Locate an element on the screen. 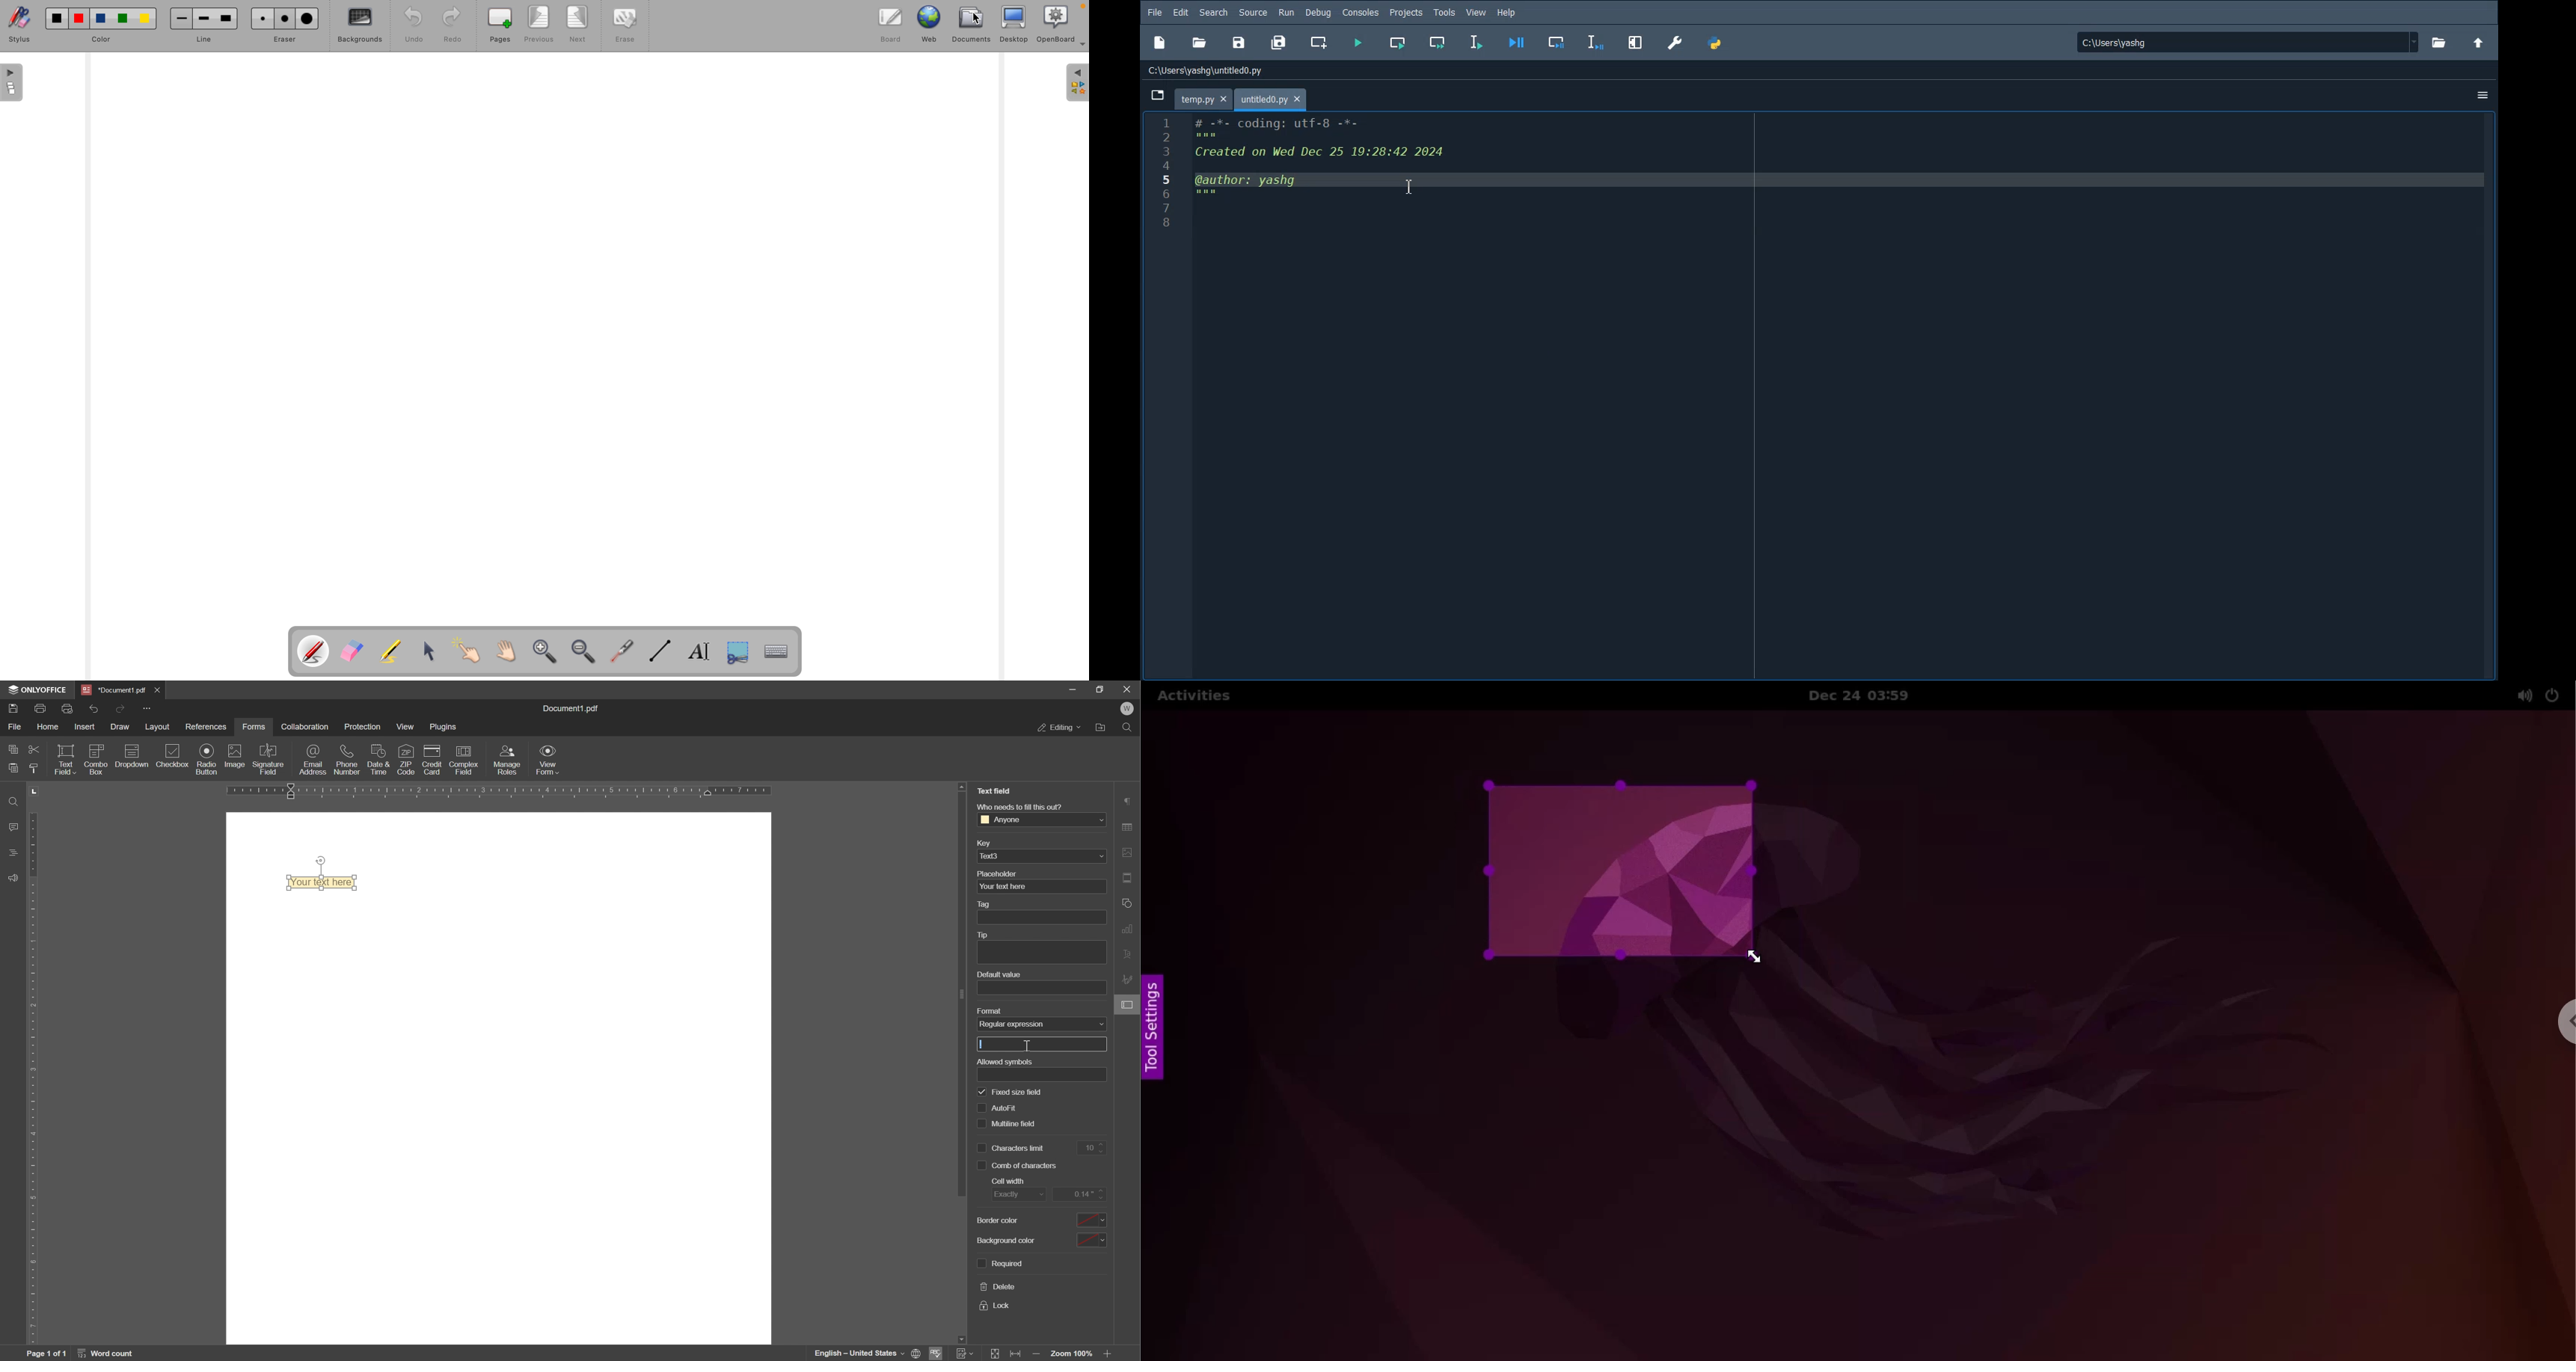 This screenshot has height=1372, width=2576. File is located at coordinates (1155, 13).